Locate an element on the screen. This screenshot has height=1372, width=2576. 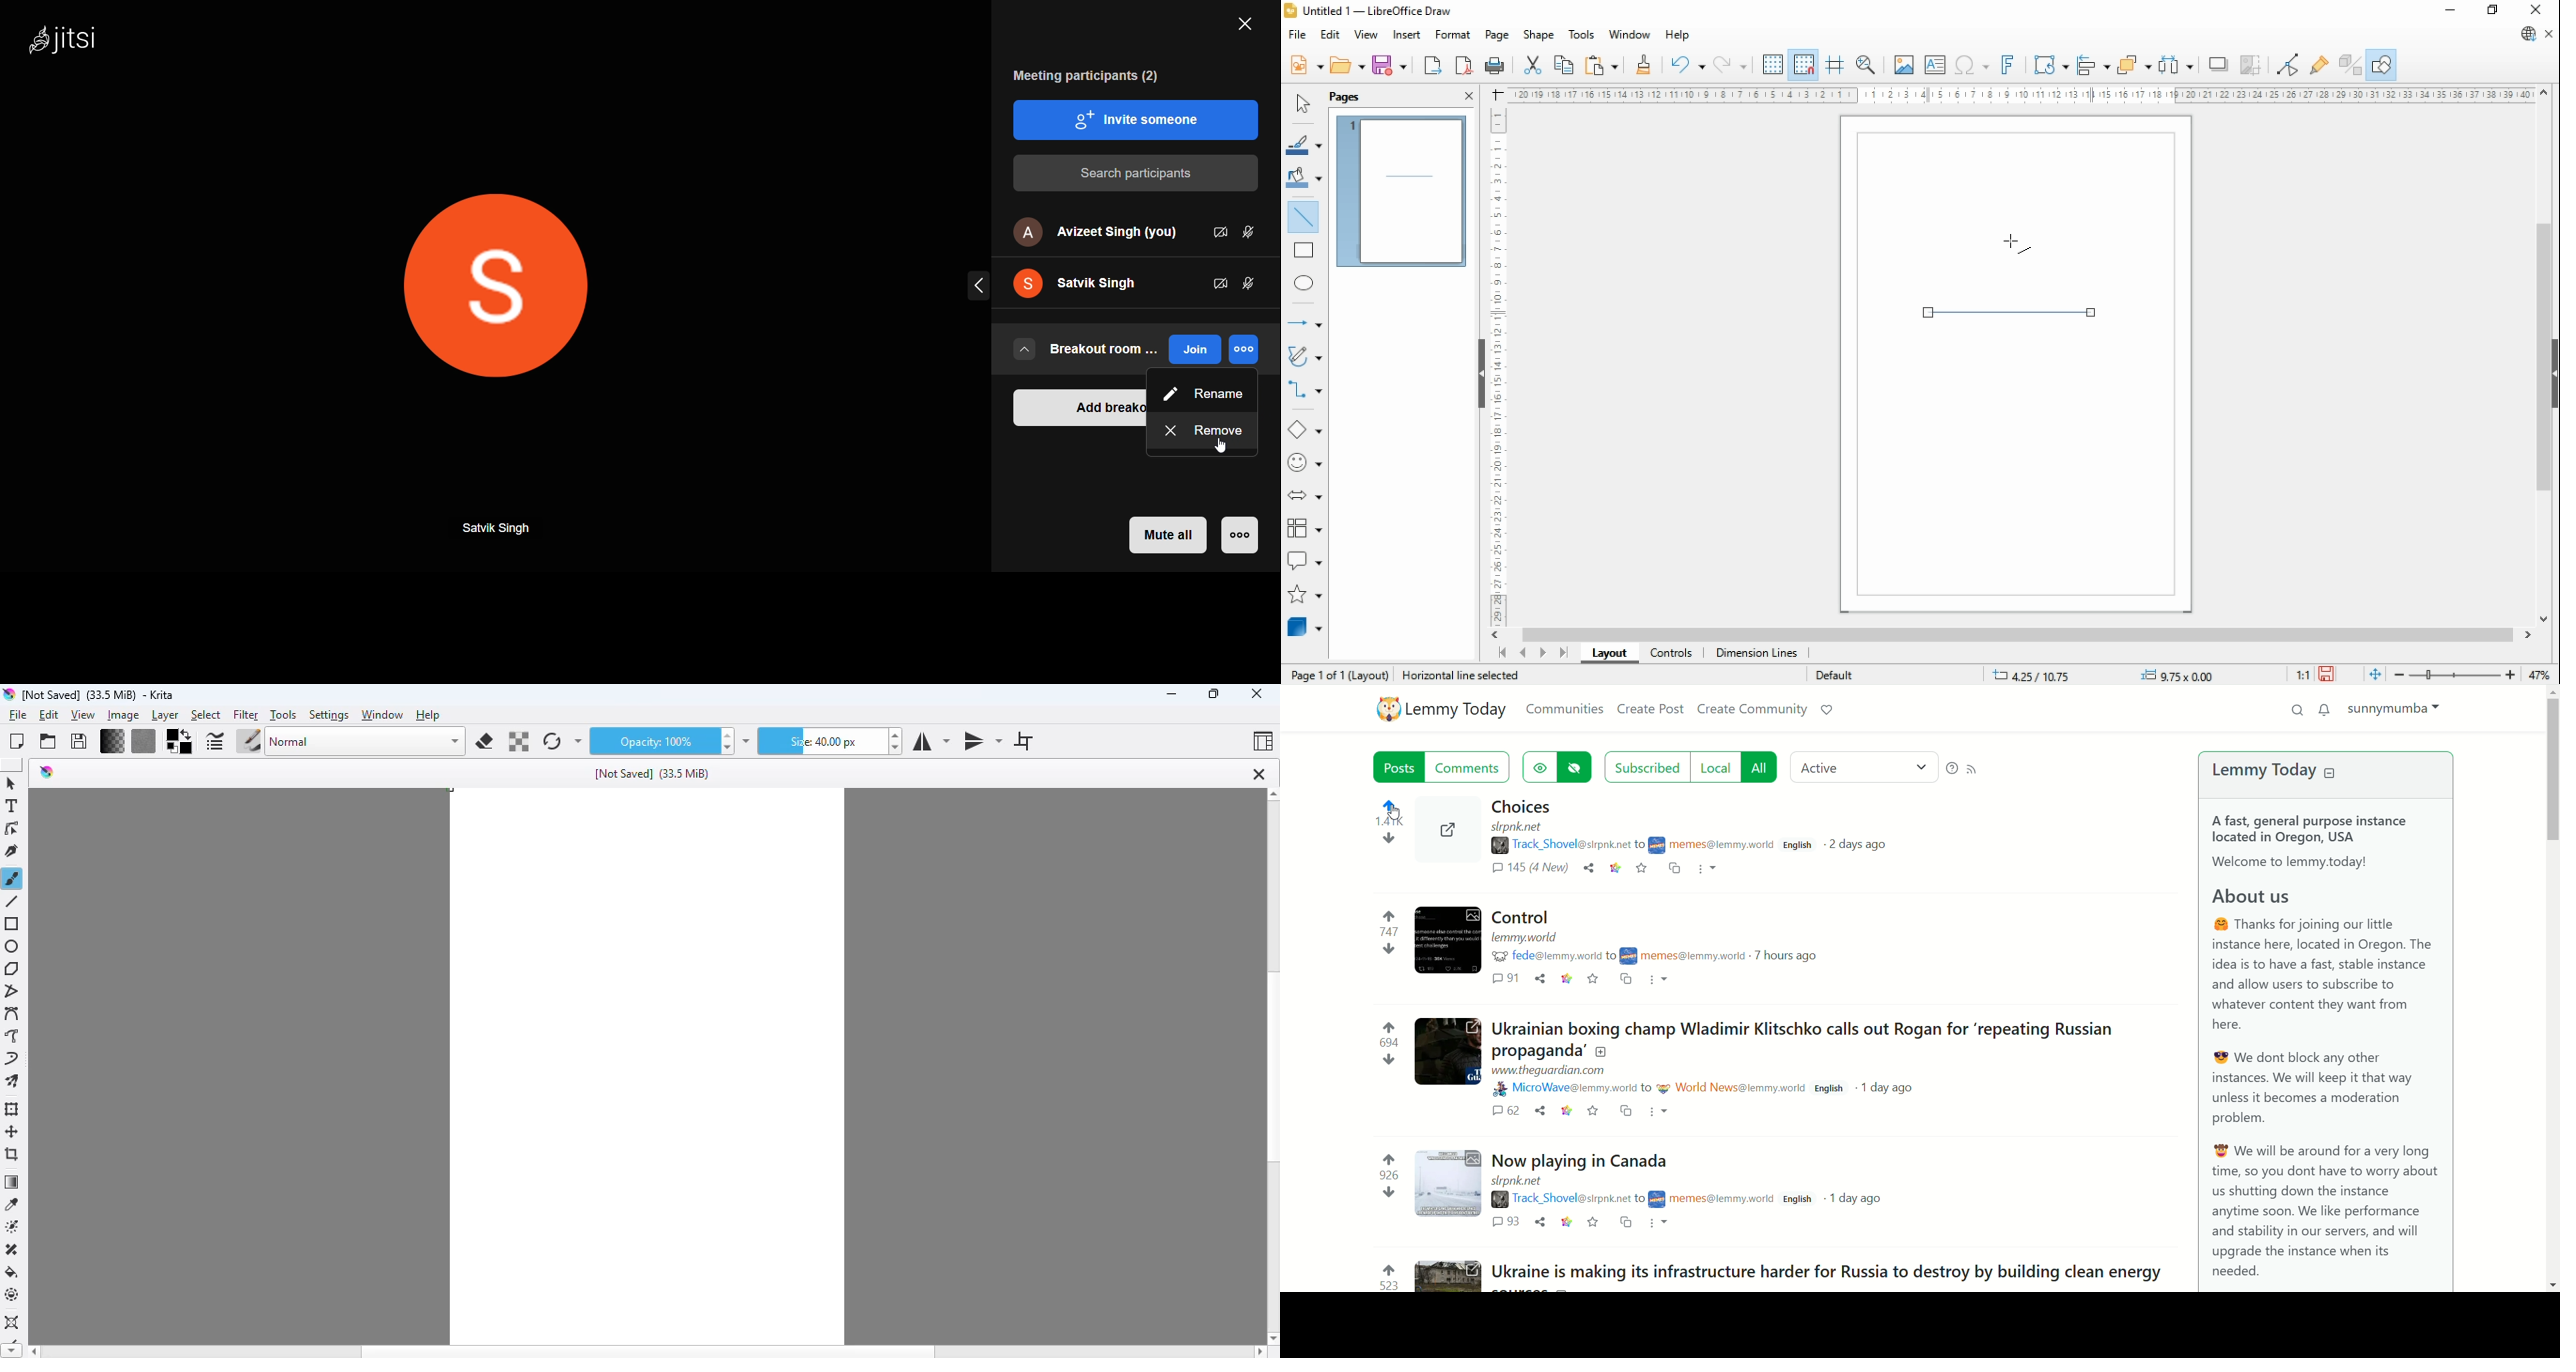
tools is located at coordinates (1583, 35).